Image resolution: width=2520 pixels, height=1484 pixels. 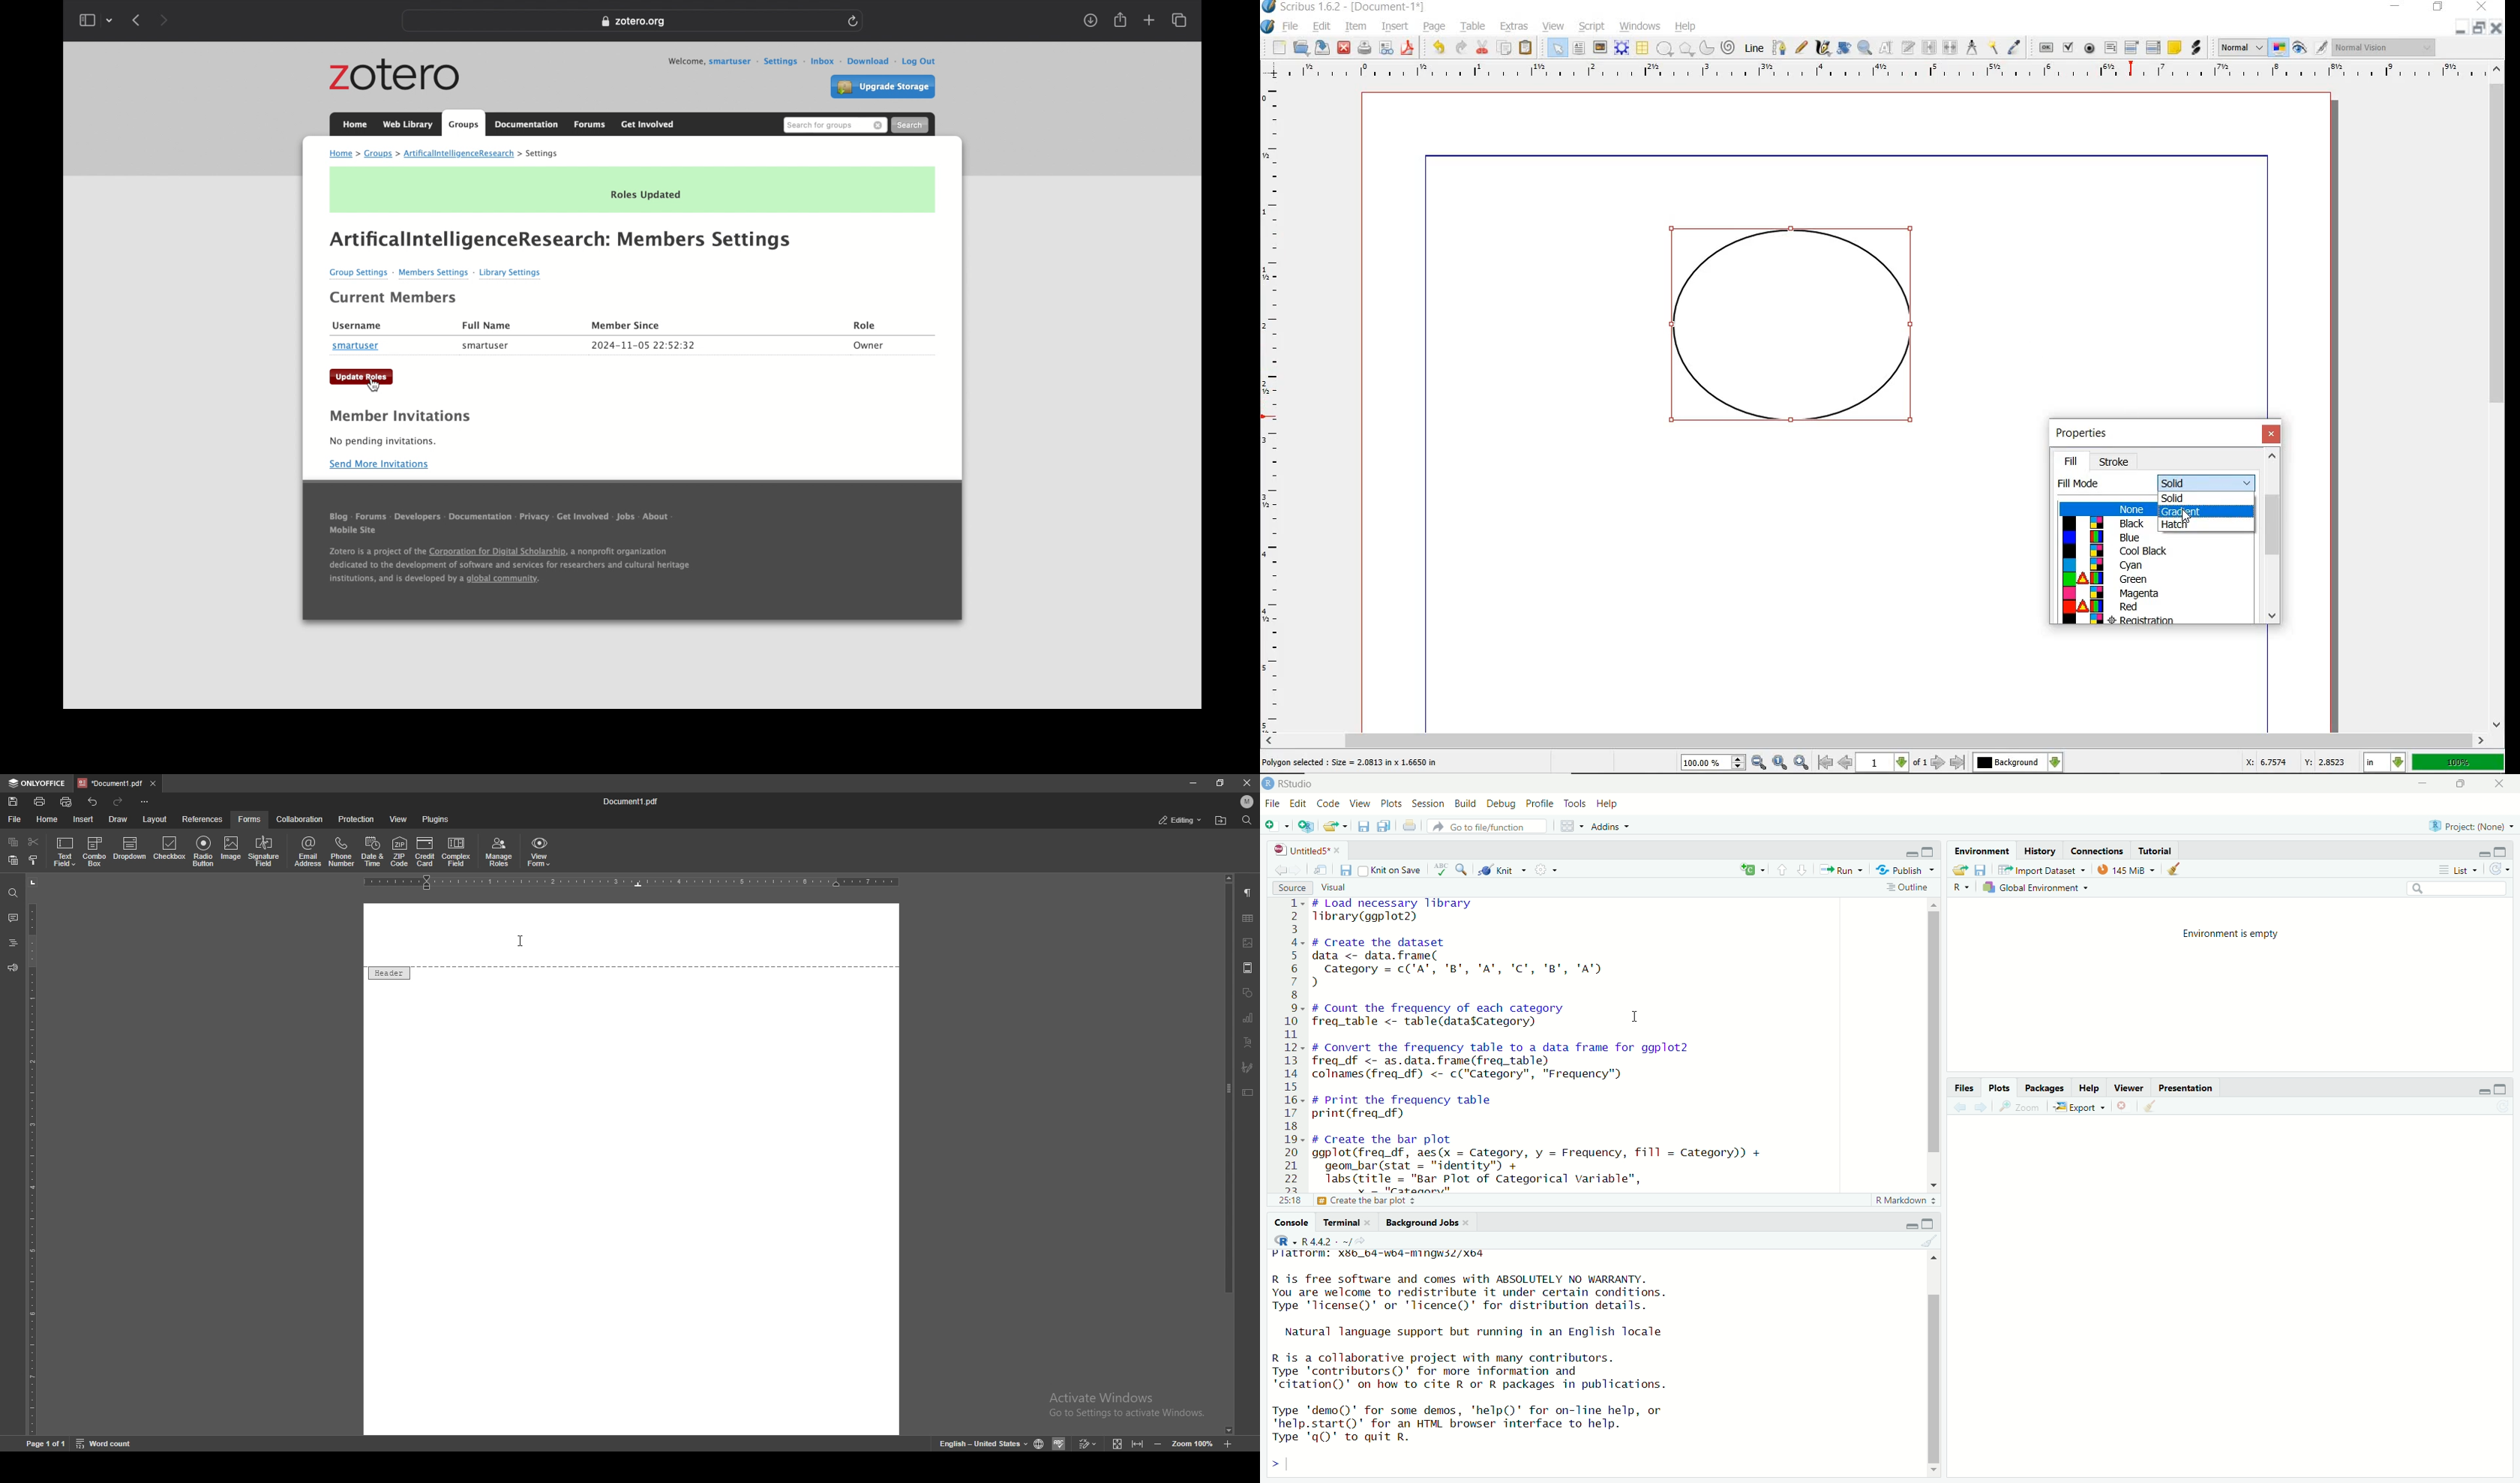 I want to click on color, so click(x=2102, y=537).